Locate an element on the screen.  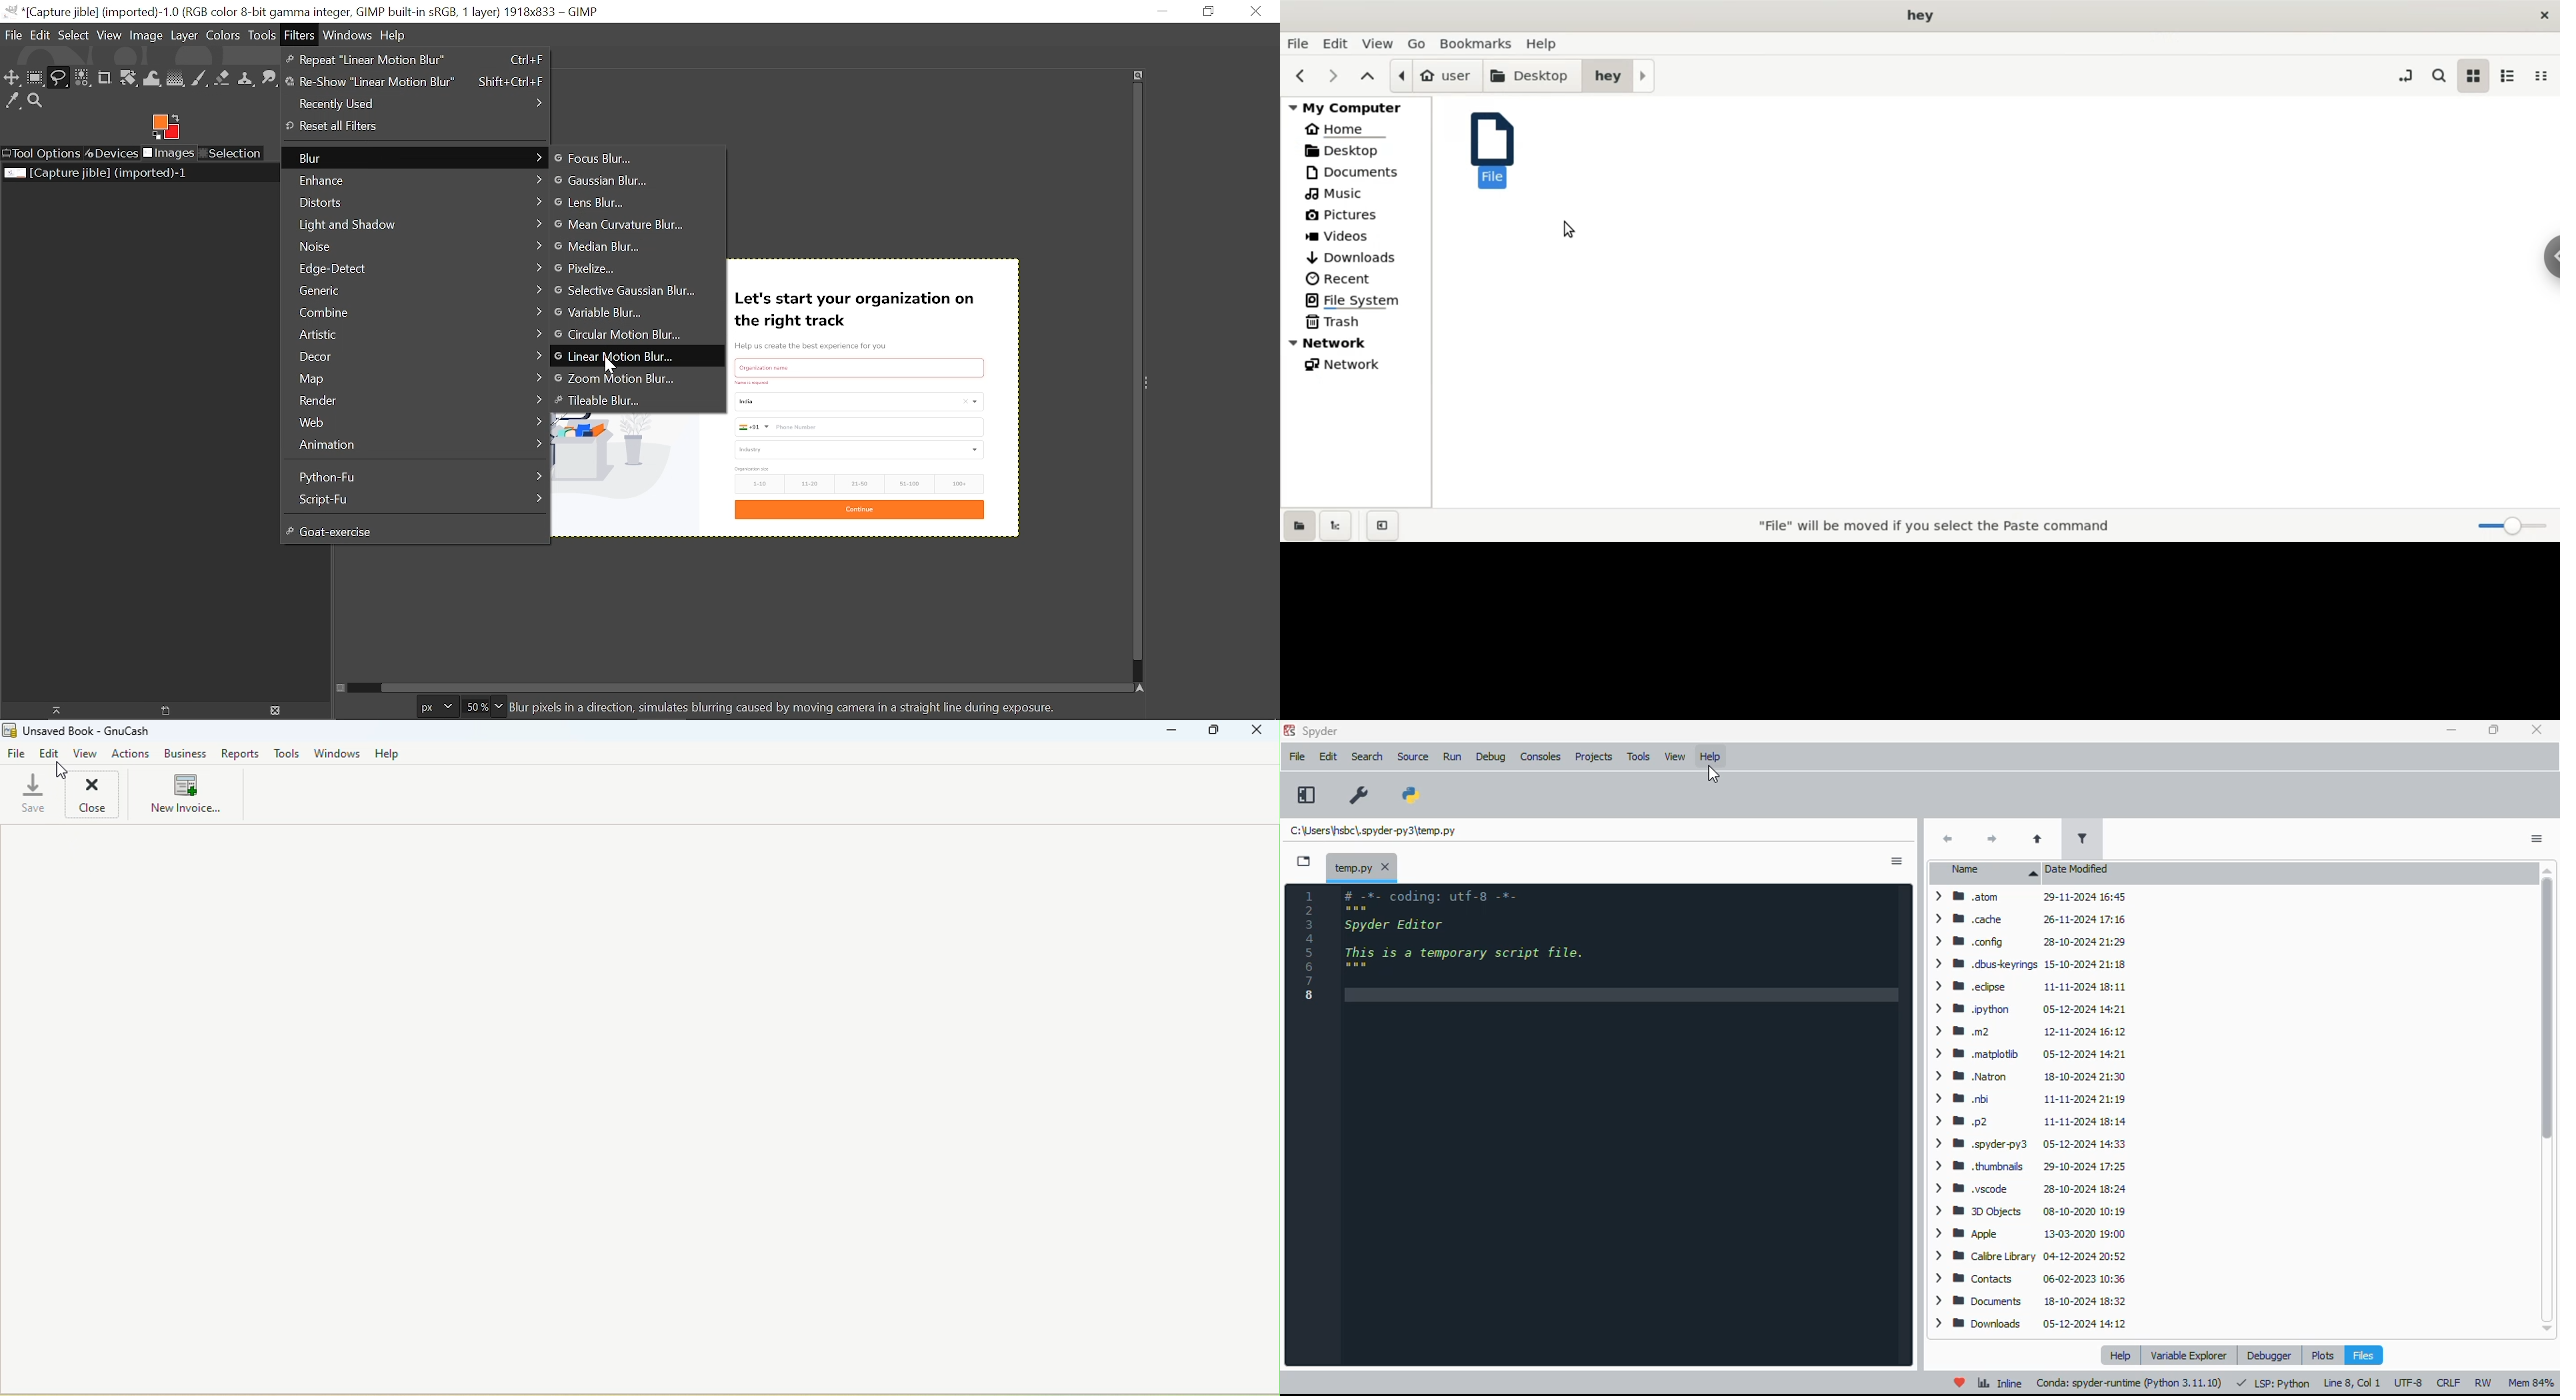
Light and shadow is located at coordinates (414, 226).